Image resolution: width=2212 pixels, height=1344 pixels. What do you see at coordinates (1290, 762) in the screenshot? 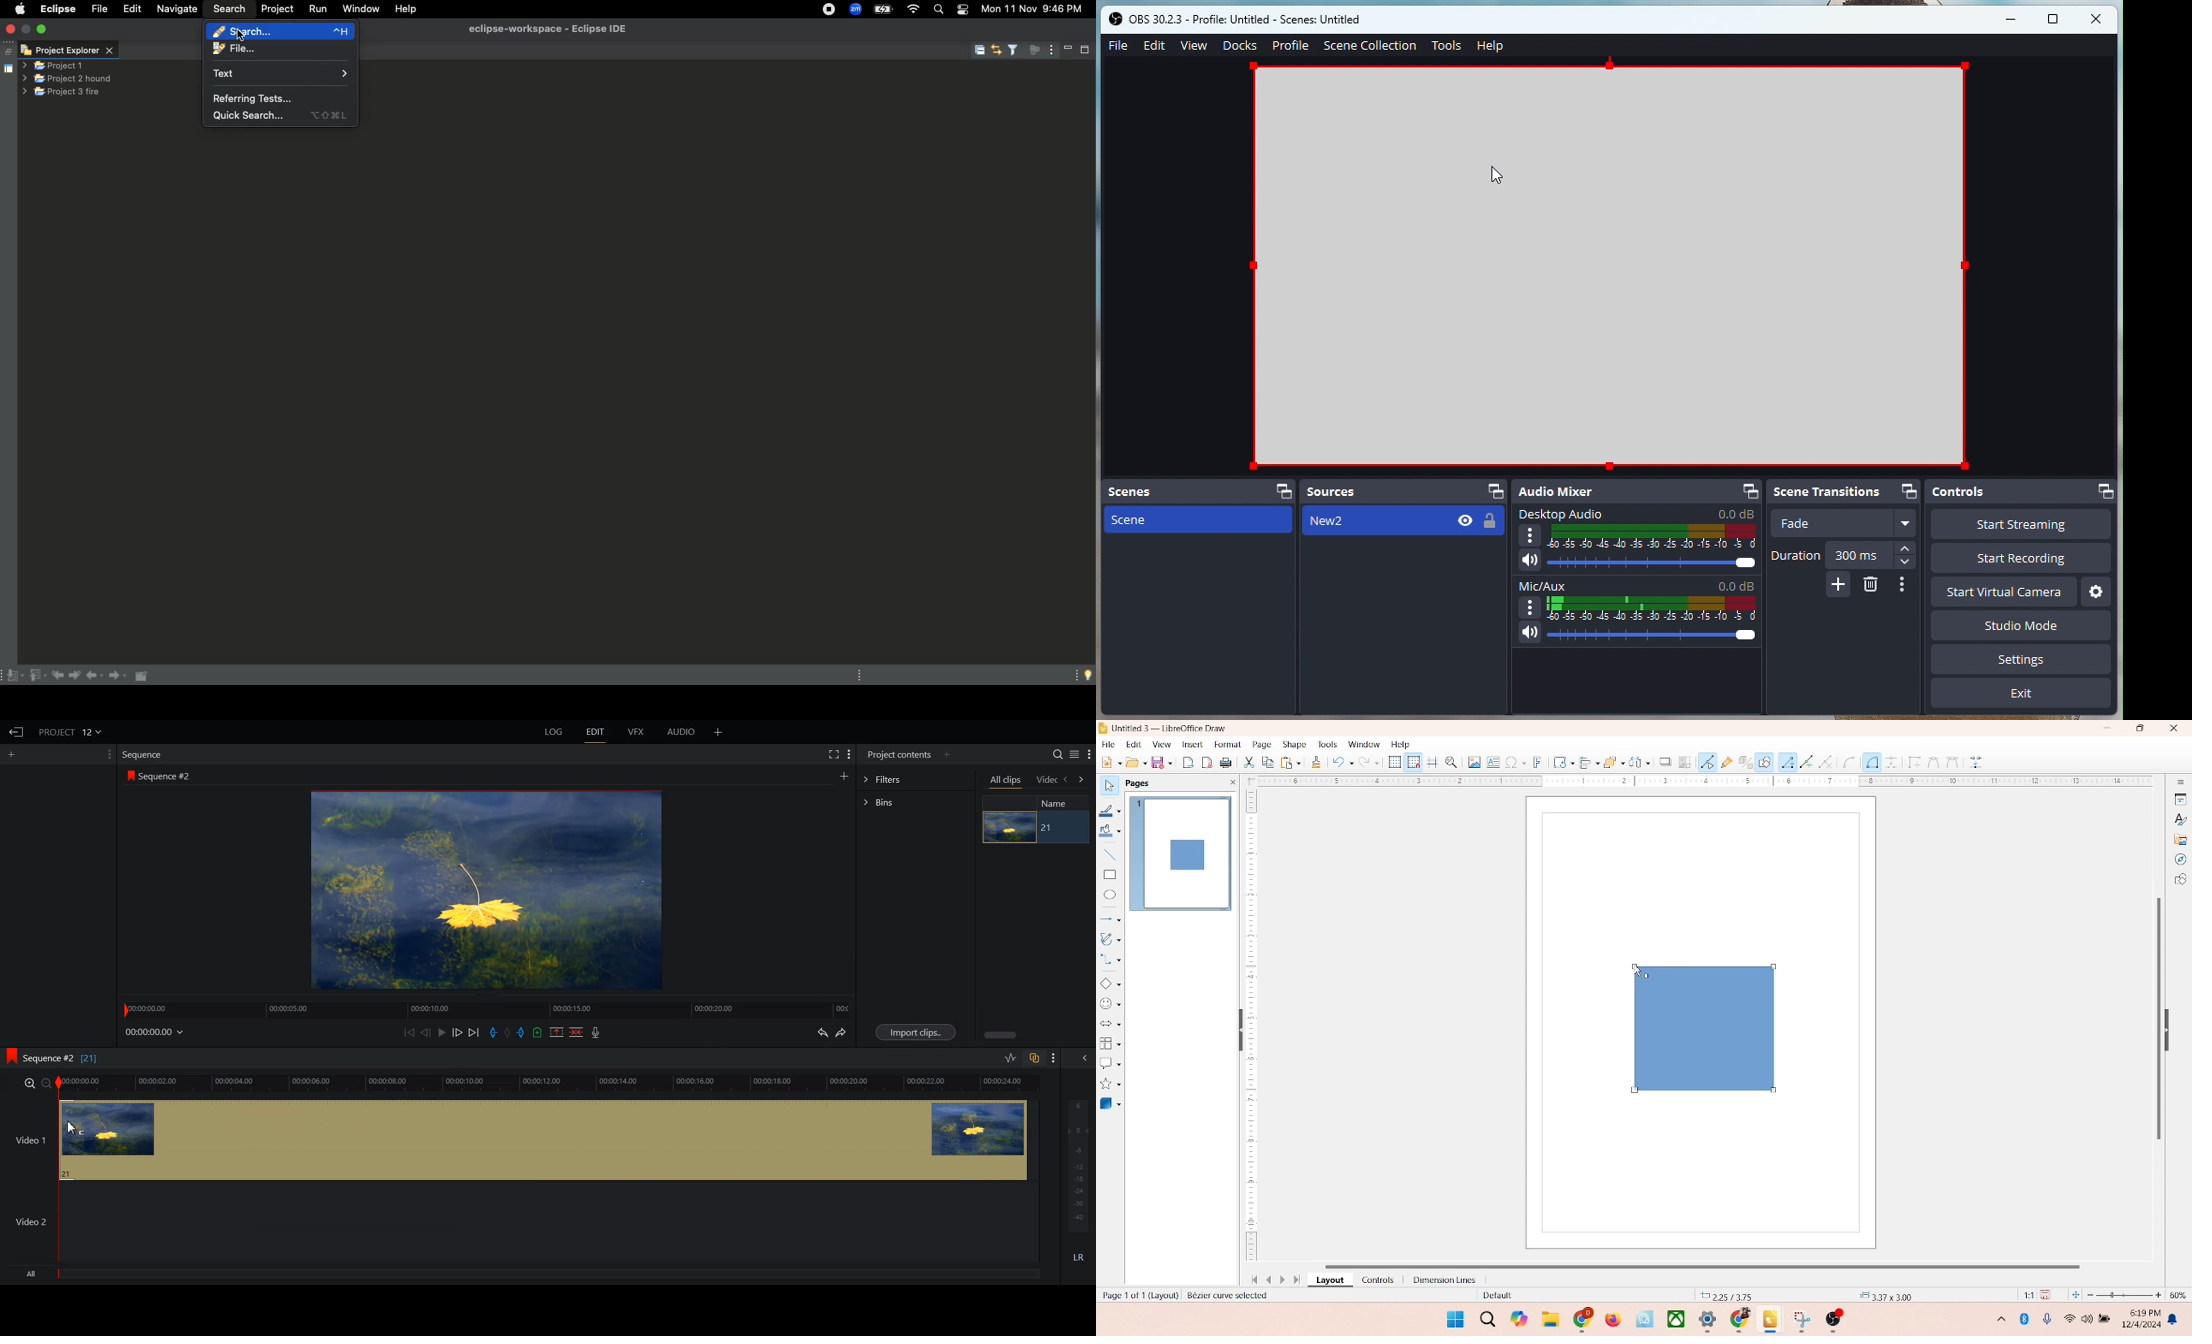
I see `print` at bounding box center [1290, 762].